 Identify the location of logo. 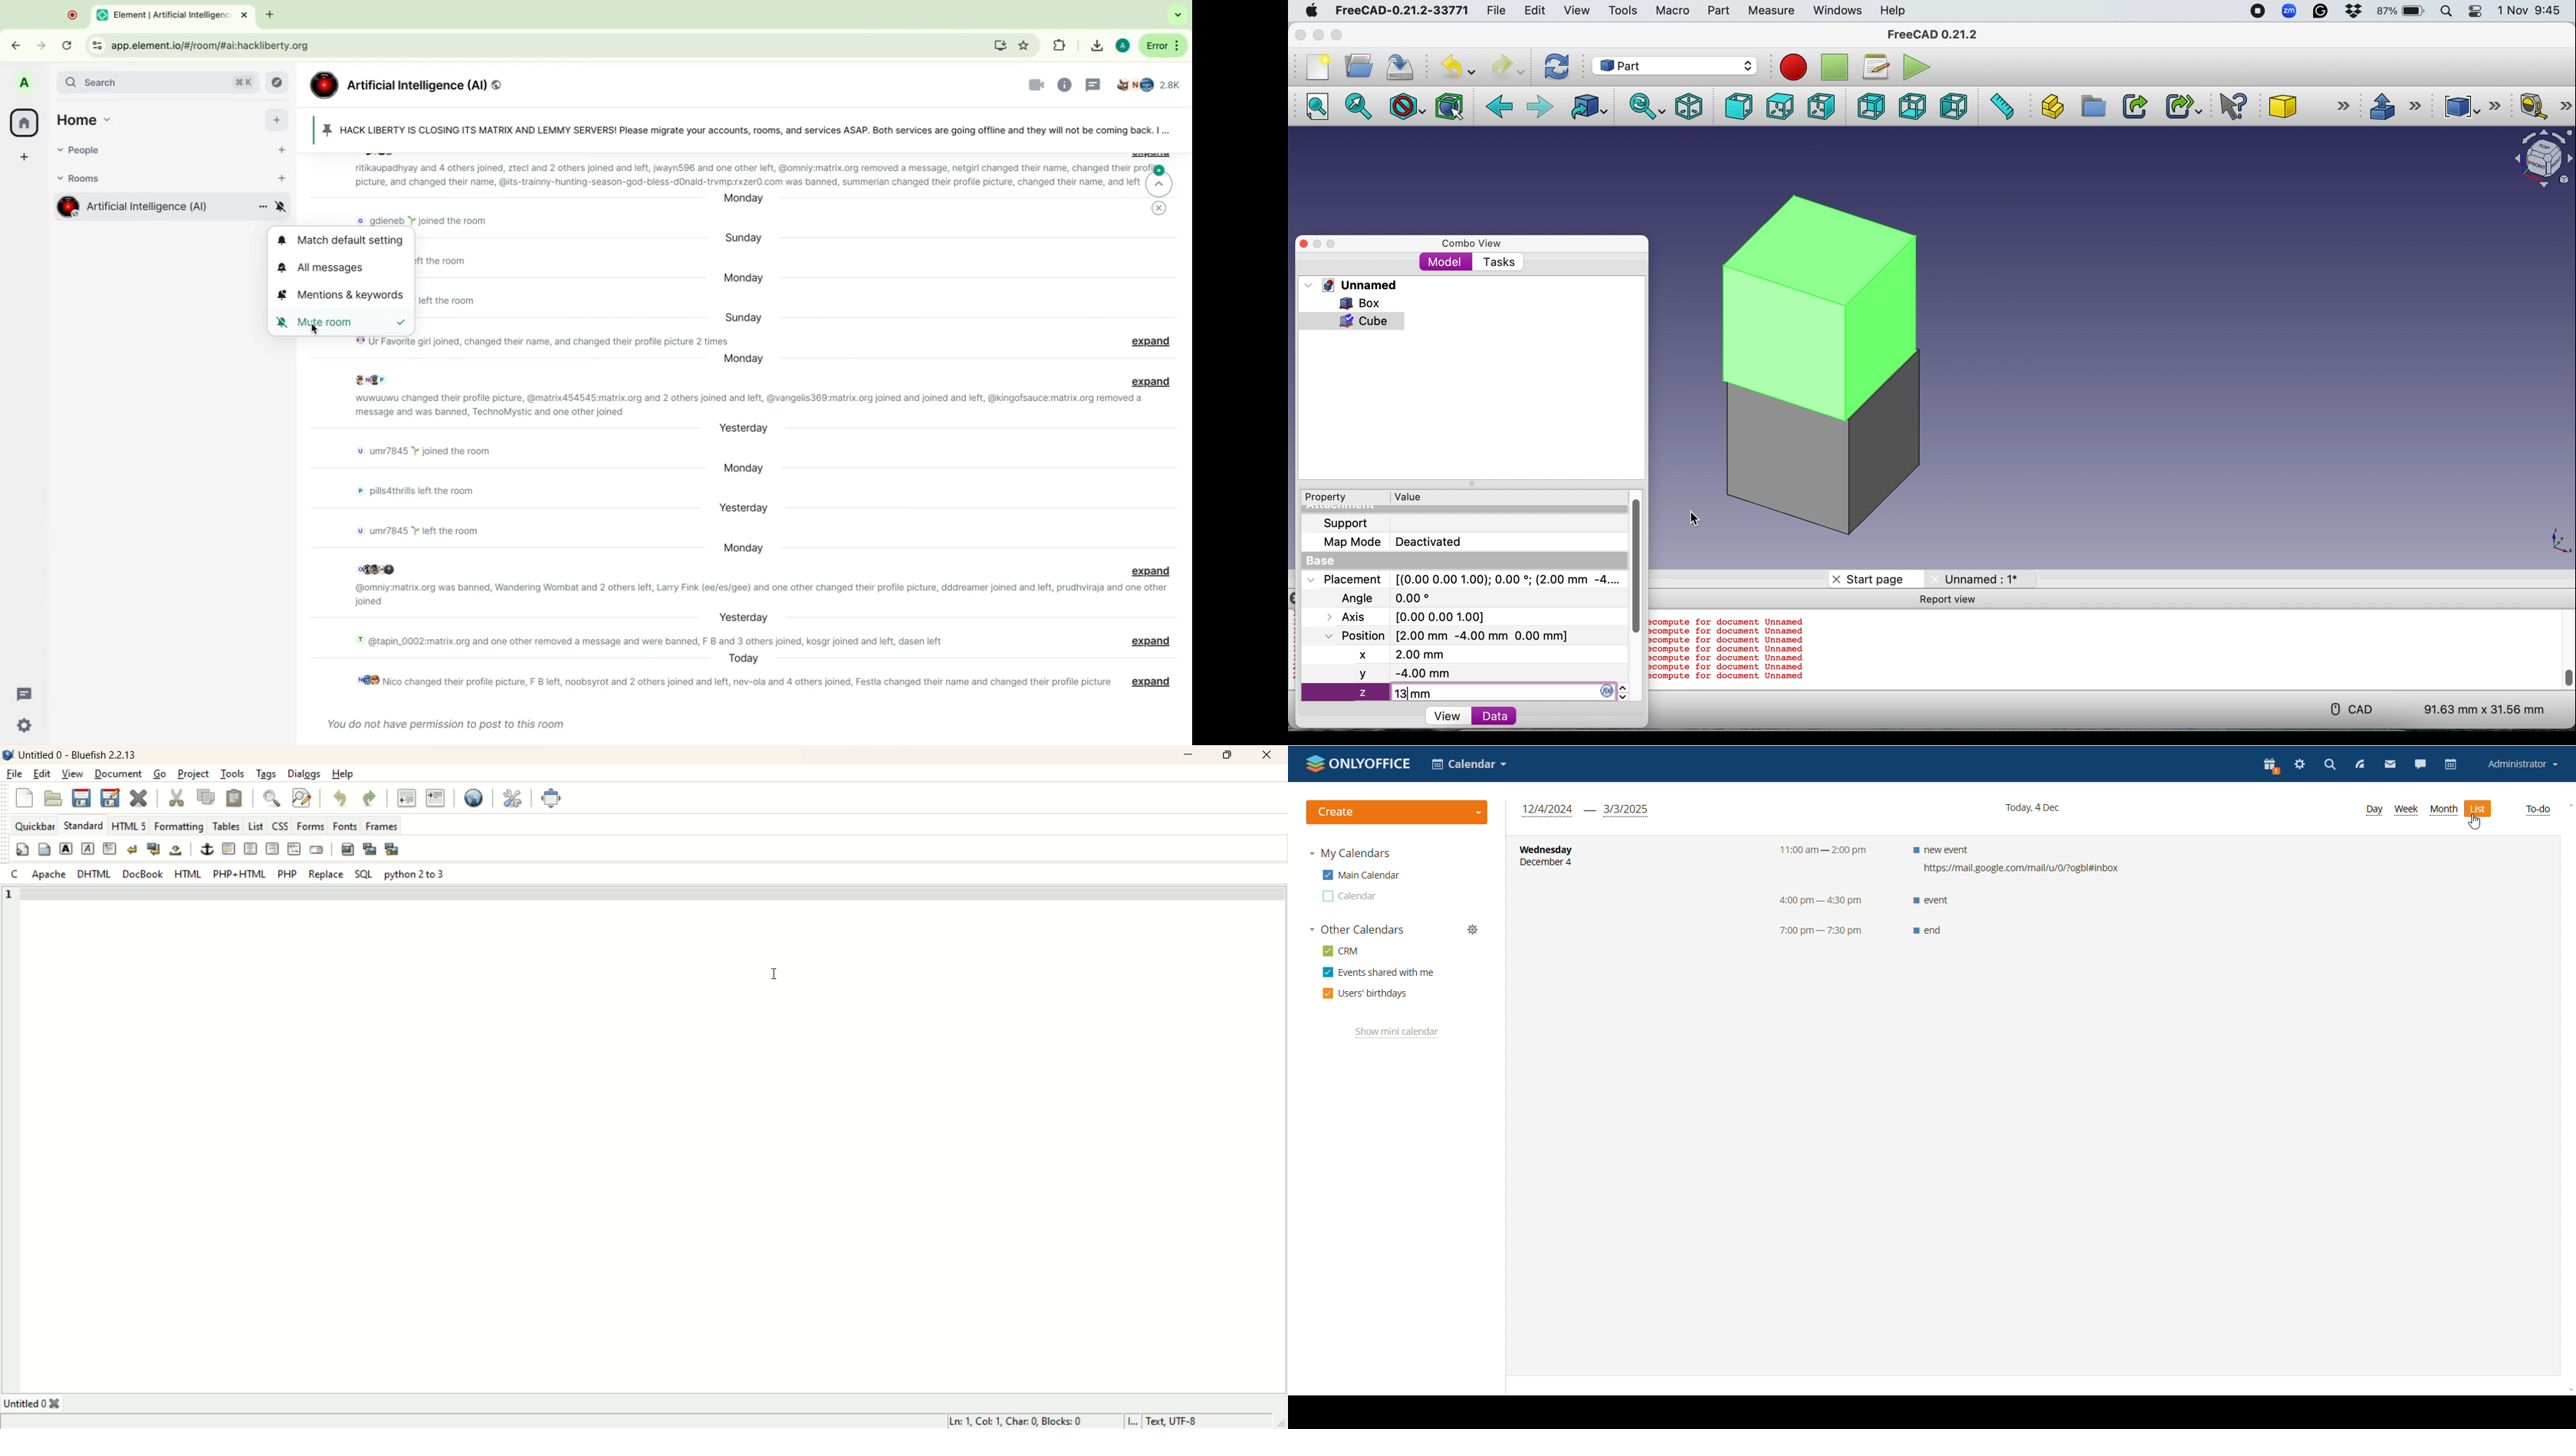
(8, 756).